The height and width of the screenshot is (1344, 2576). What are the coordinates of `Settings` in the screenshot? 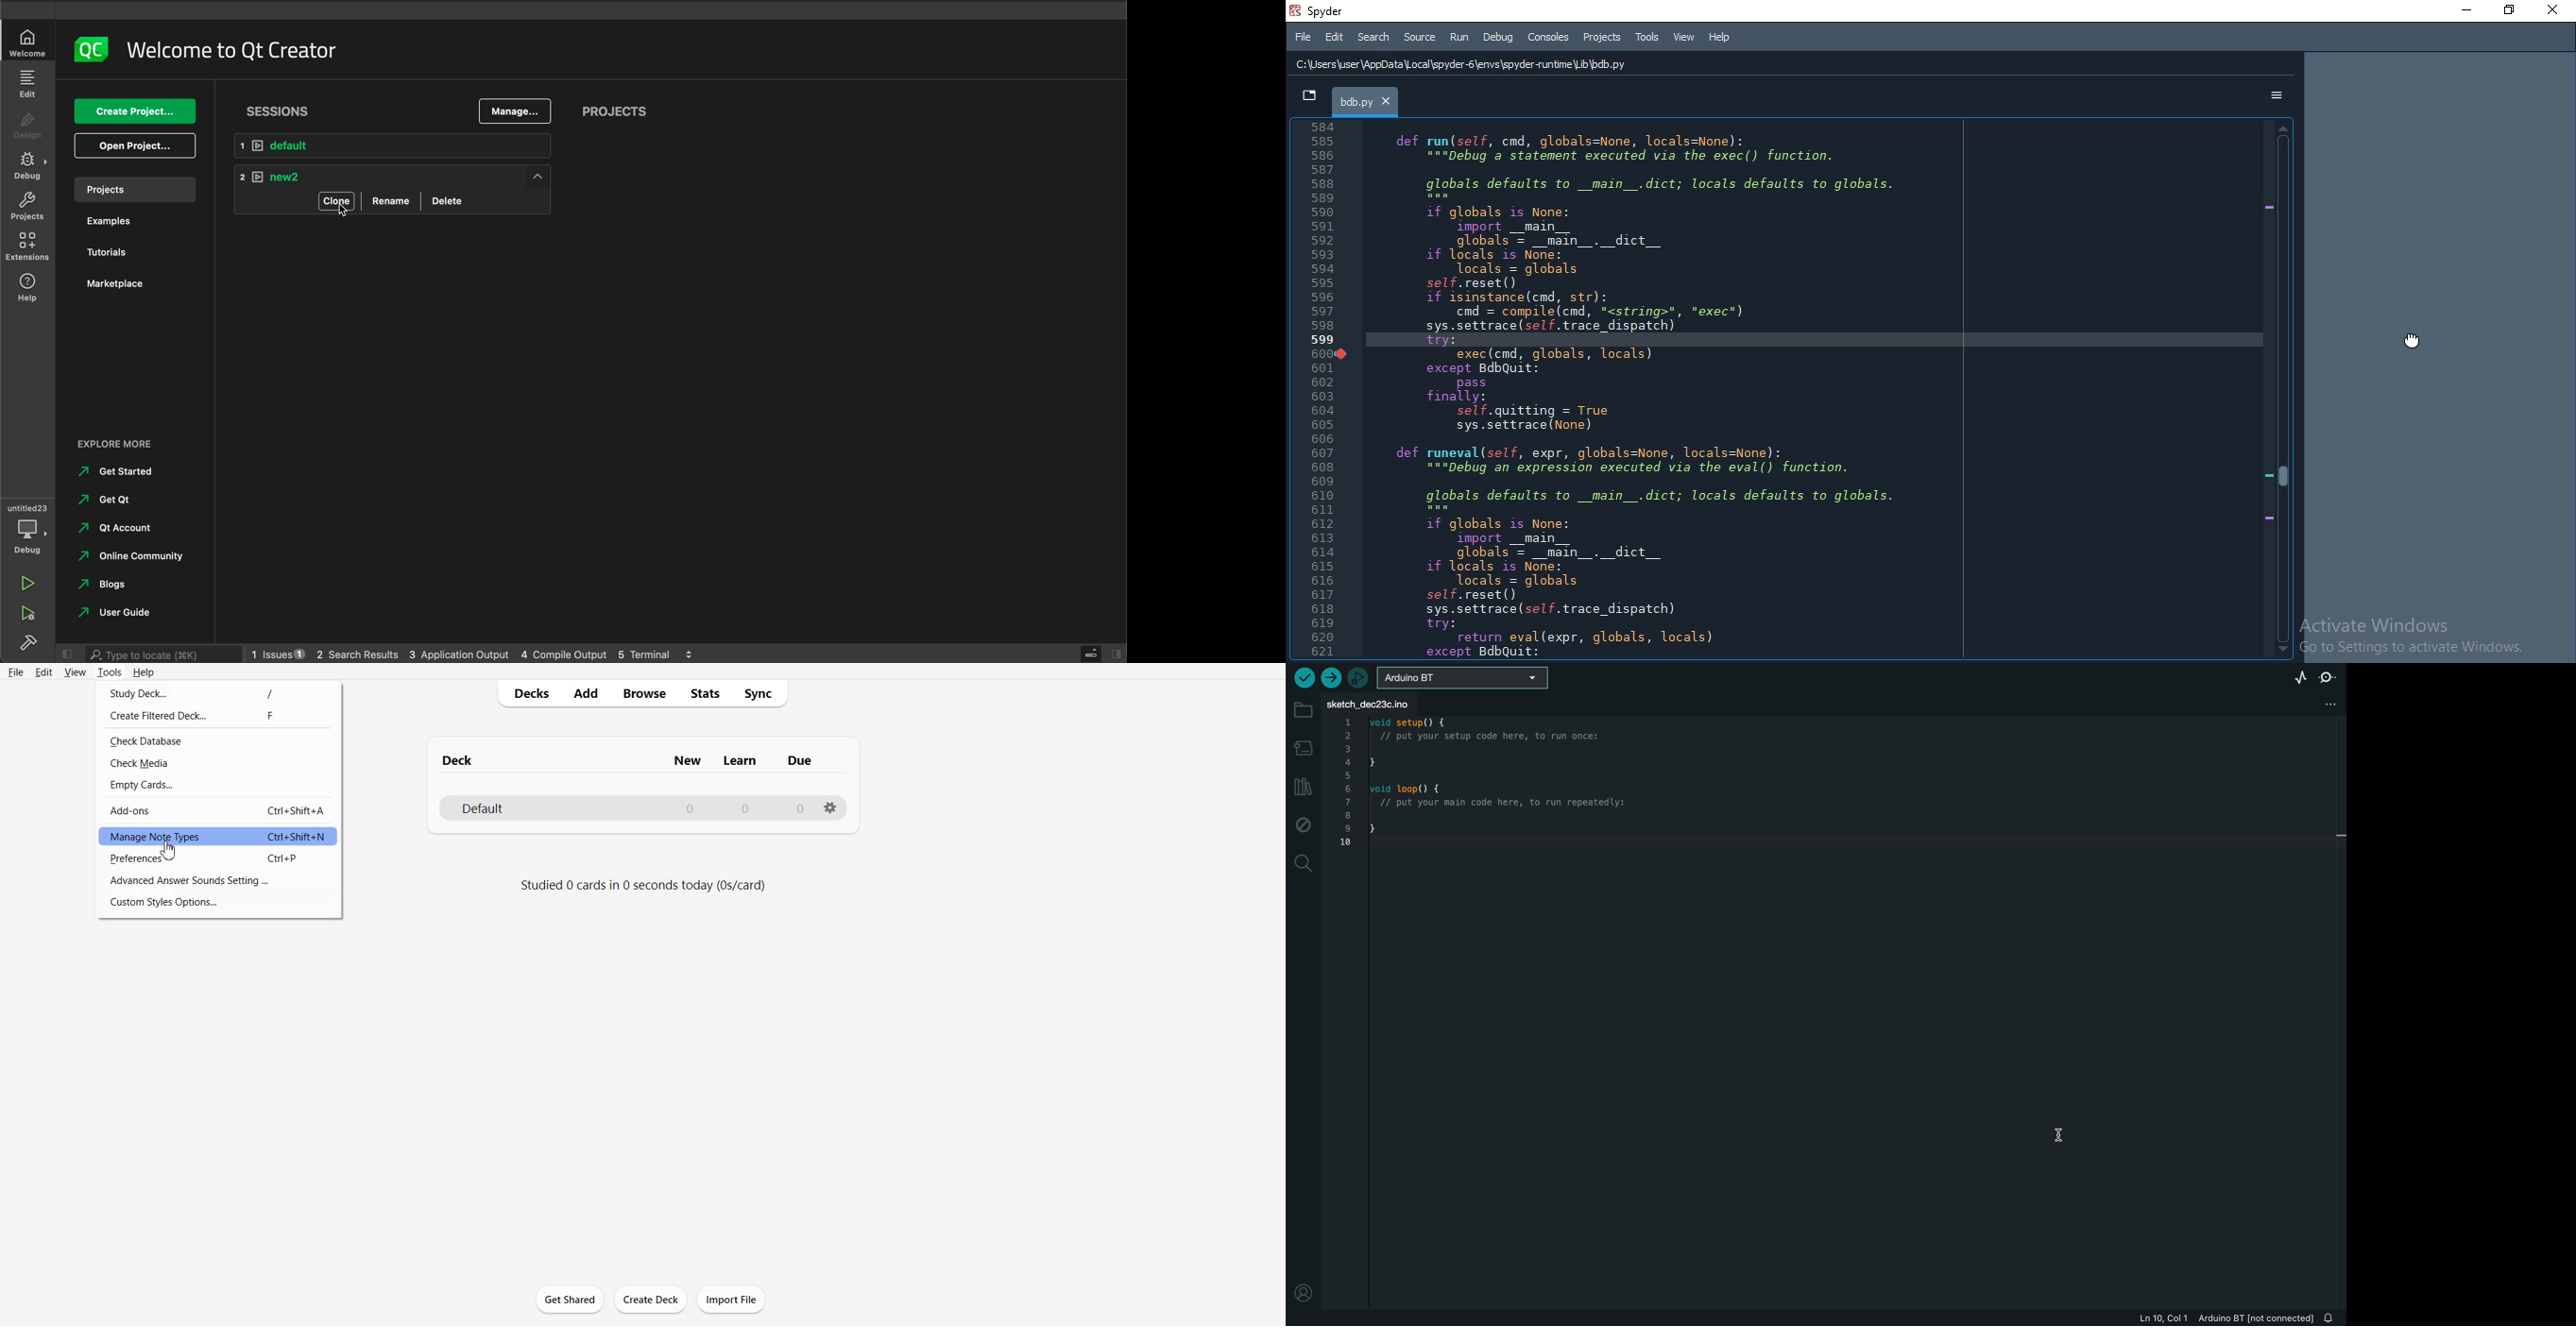 It's located at (831, 808).